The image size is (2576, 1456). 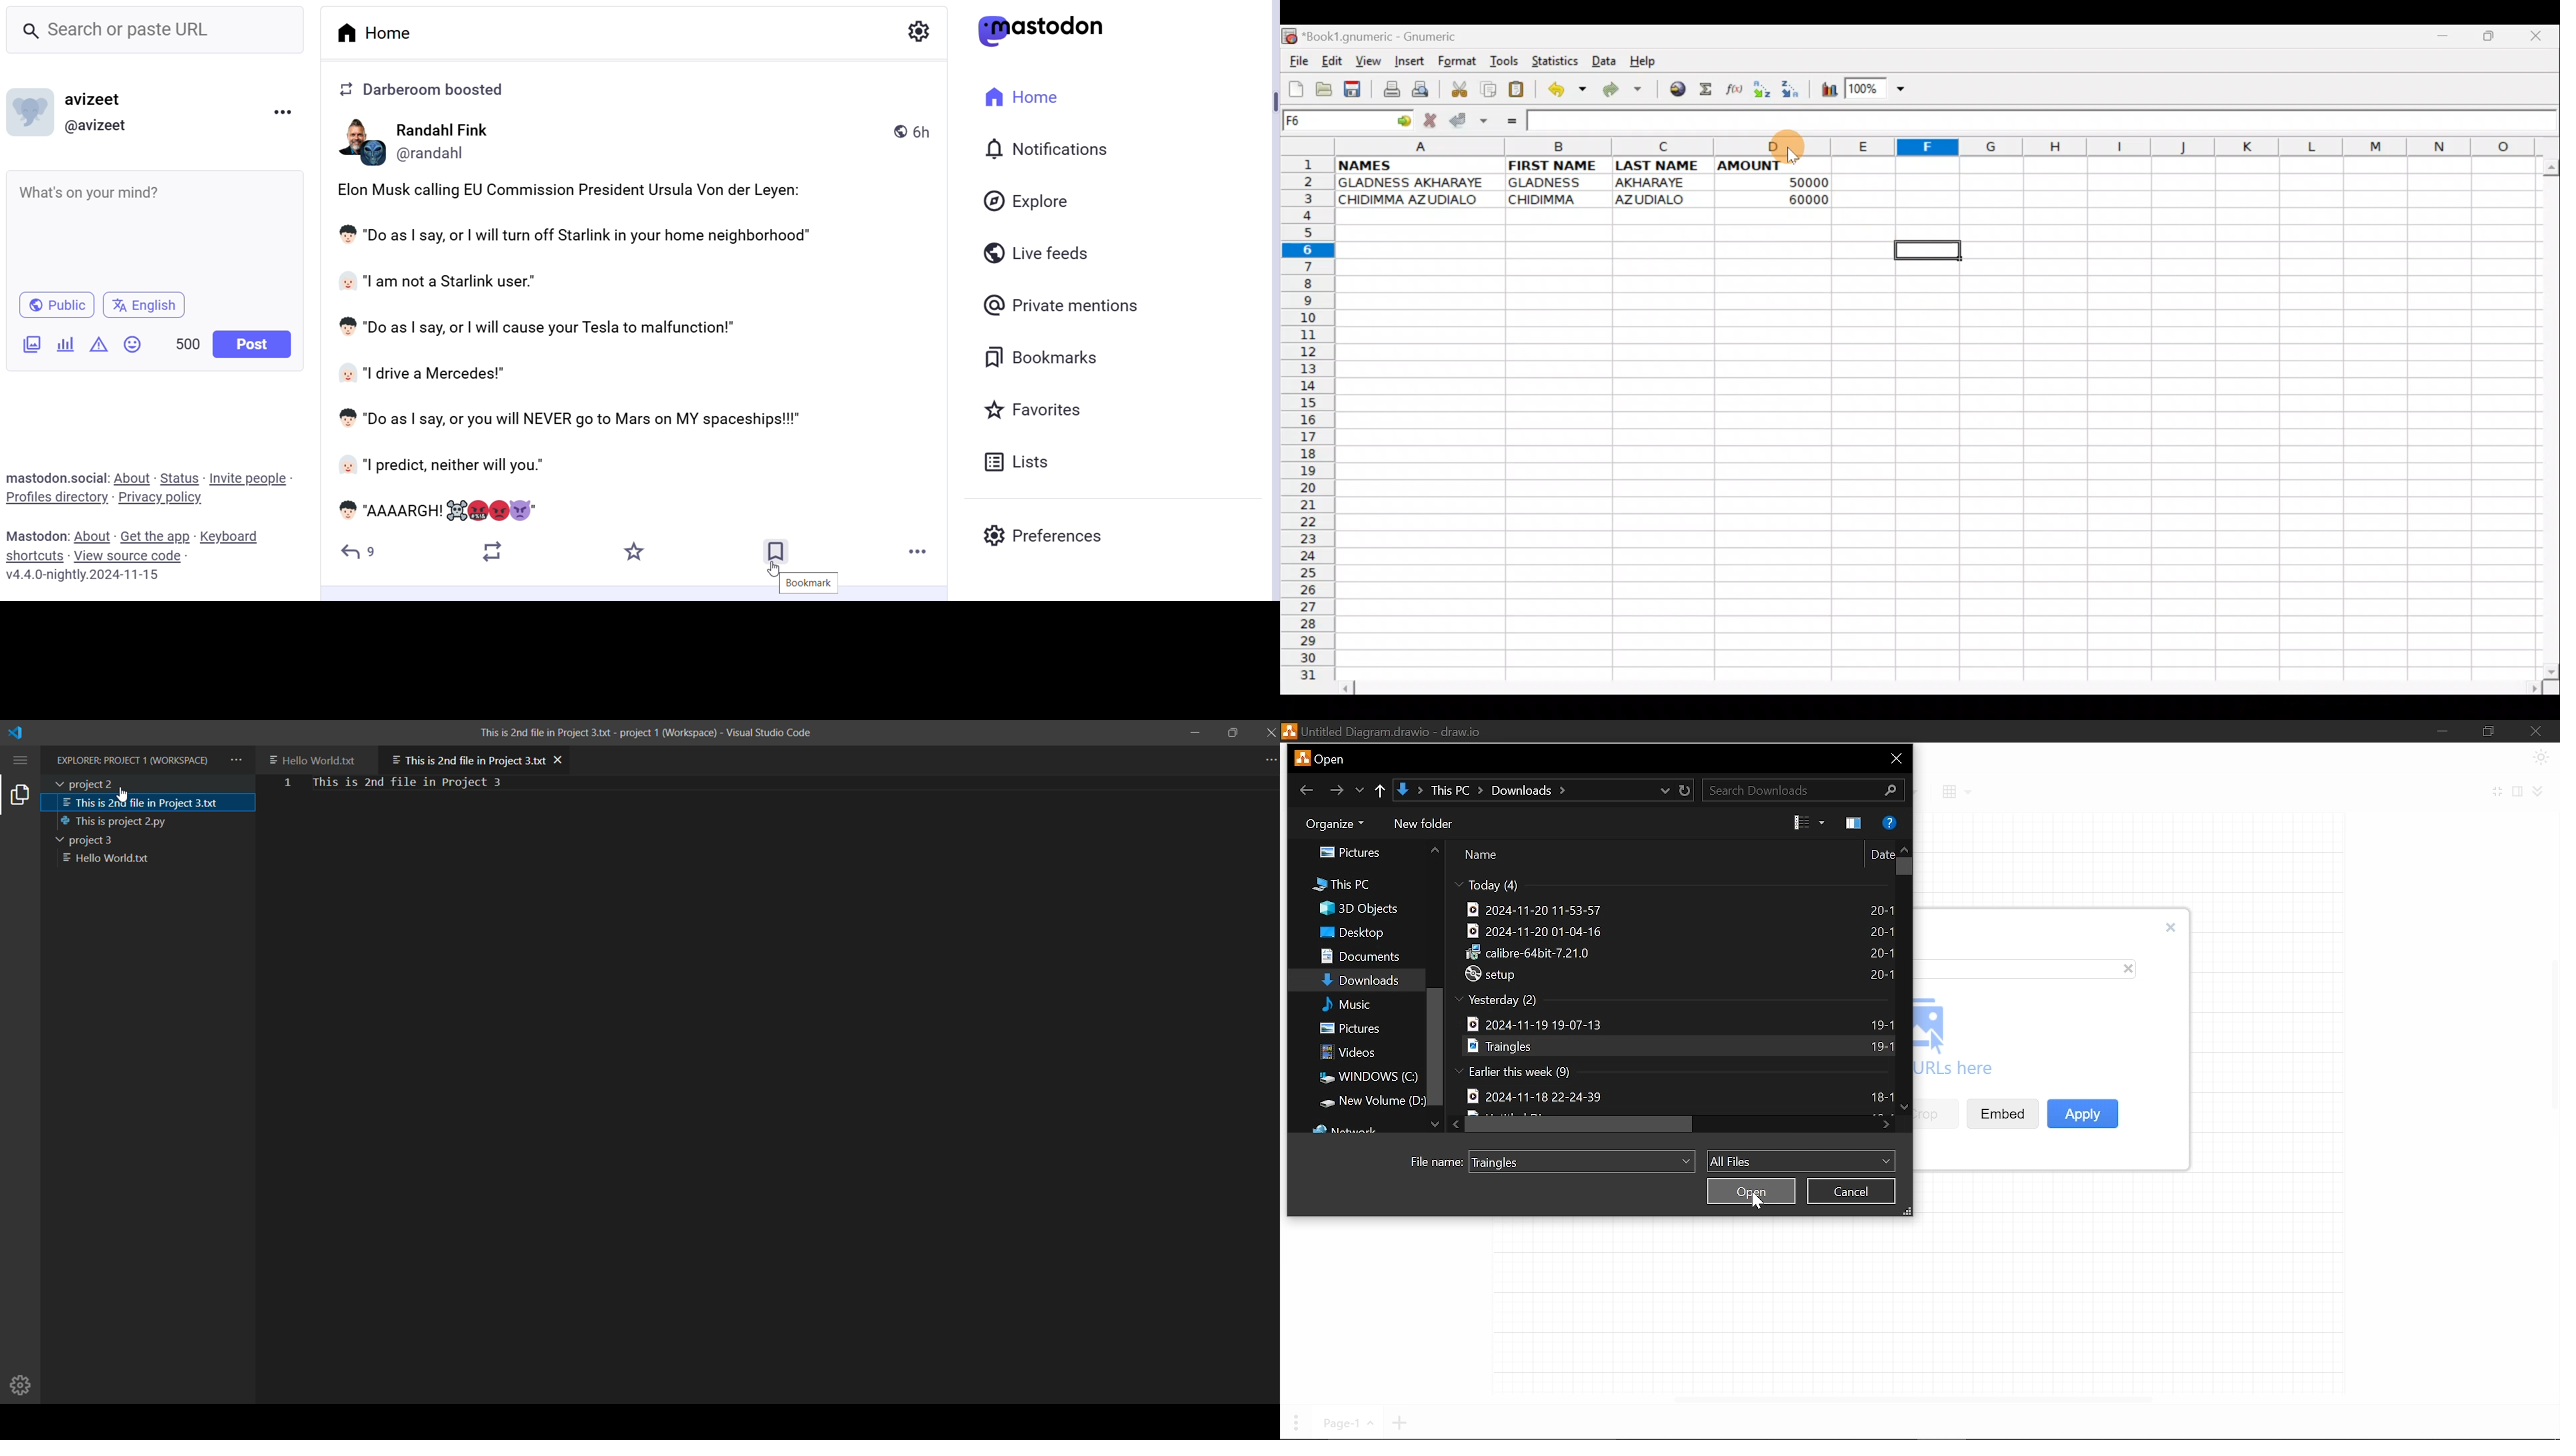 I want to click on Move up in folder, so click(x=1435, y=849).